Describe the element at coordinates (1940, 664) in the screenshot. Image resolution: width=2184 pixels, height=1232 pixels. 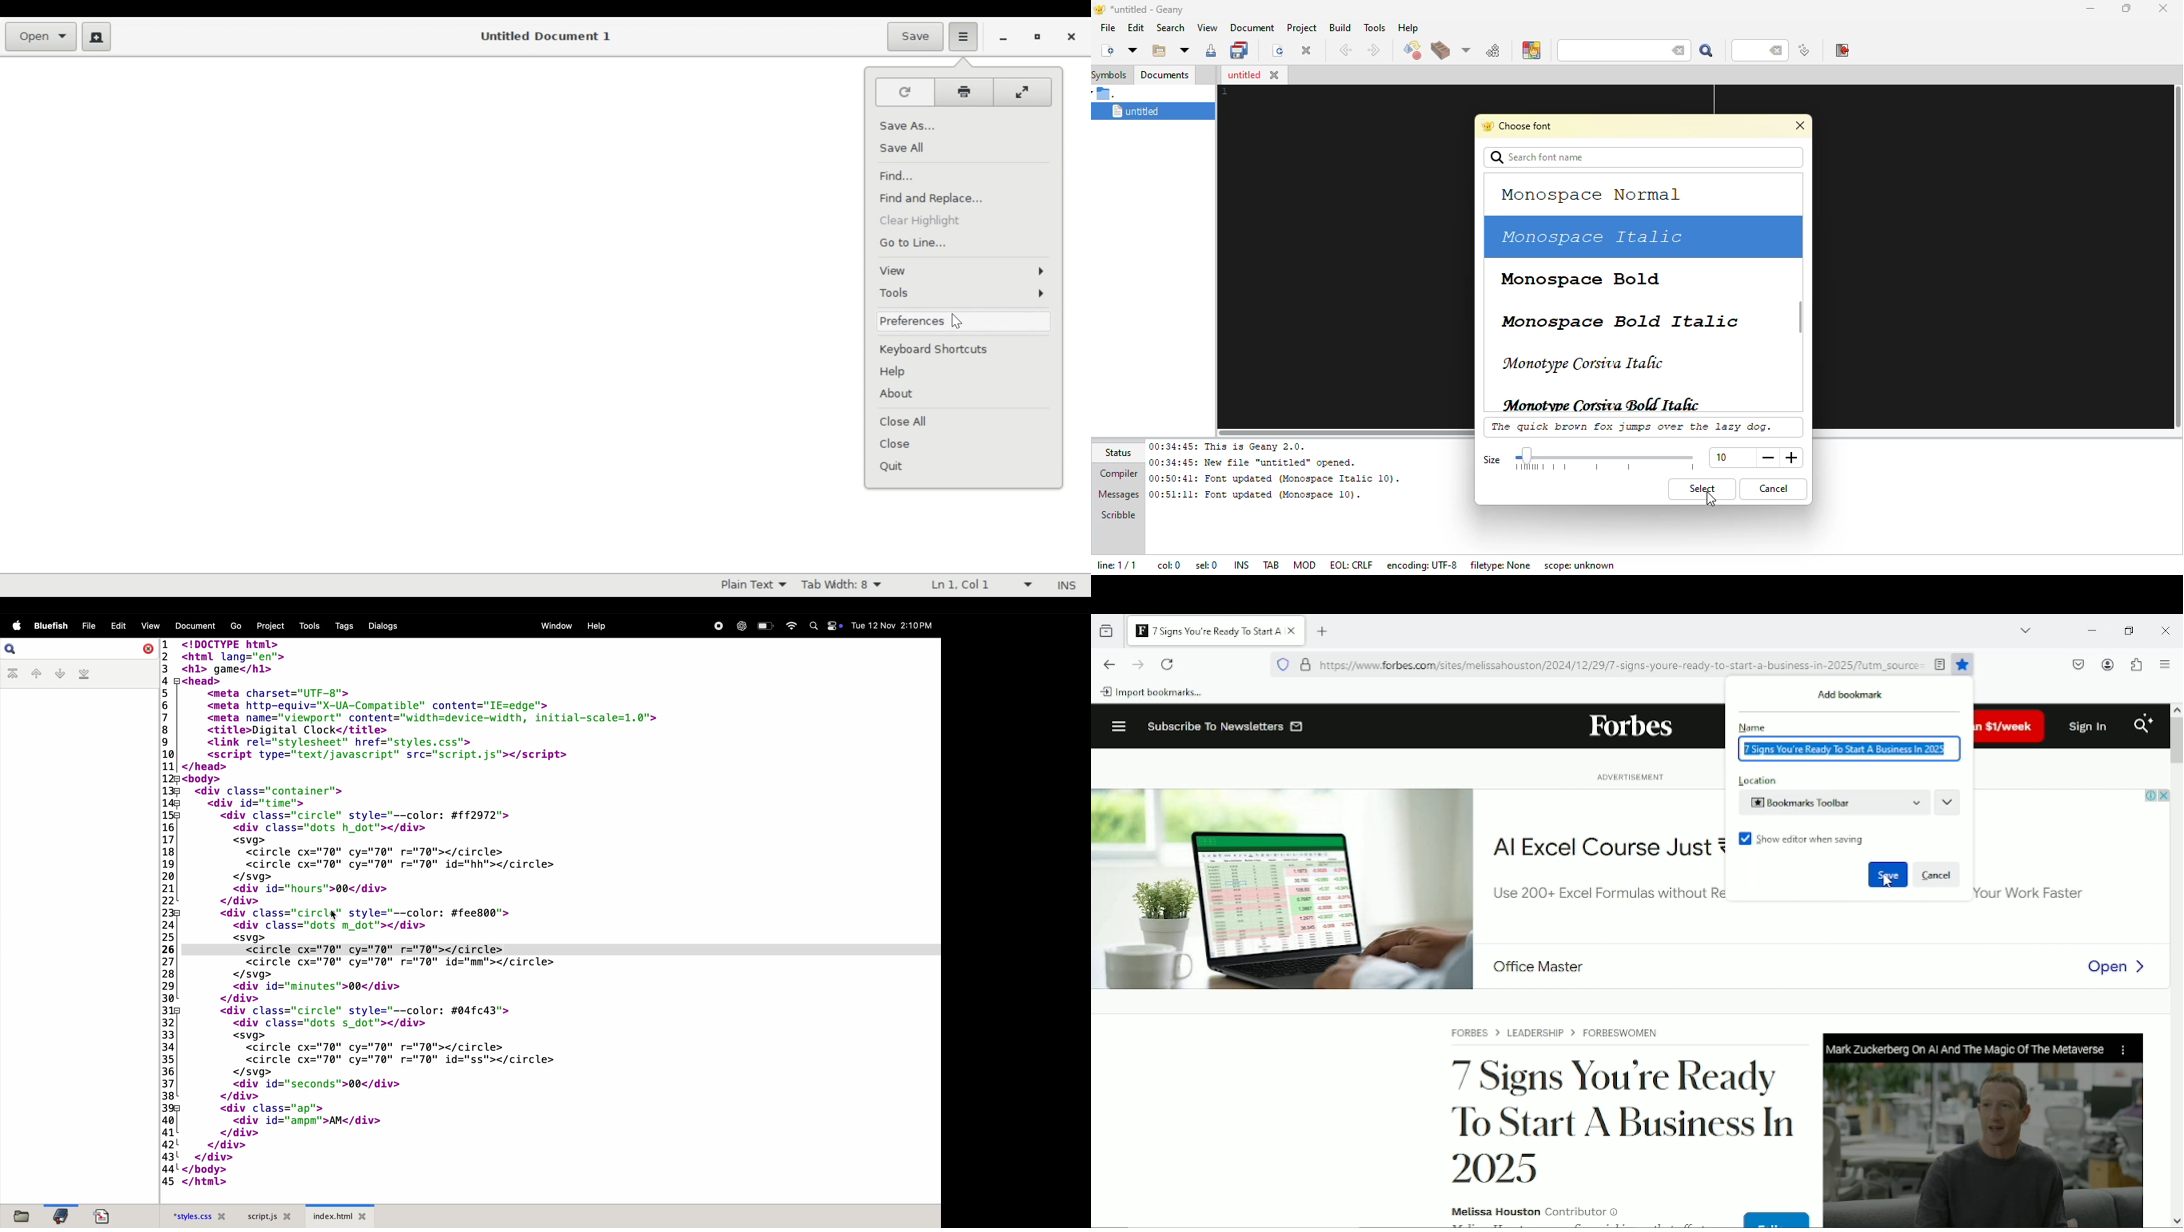
I see `enable reading mode` at that location.